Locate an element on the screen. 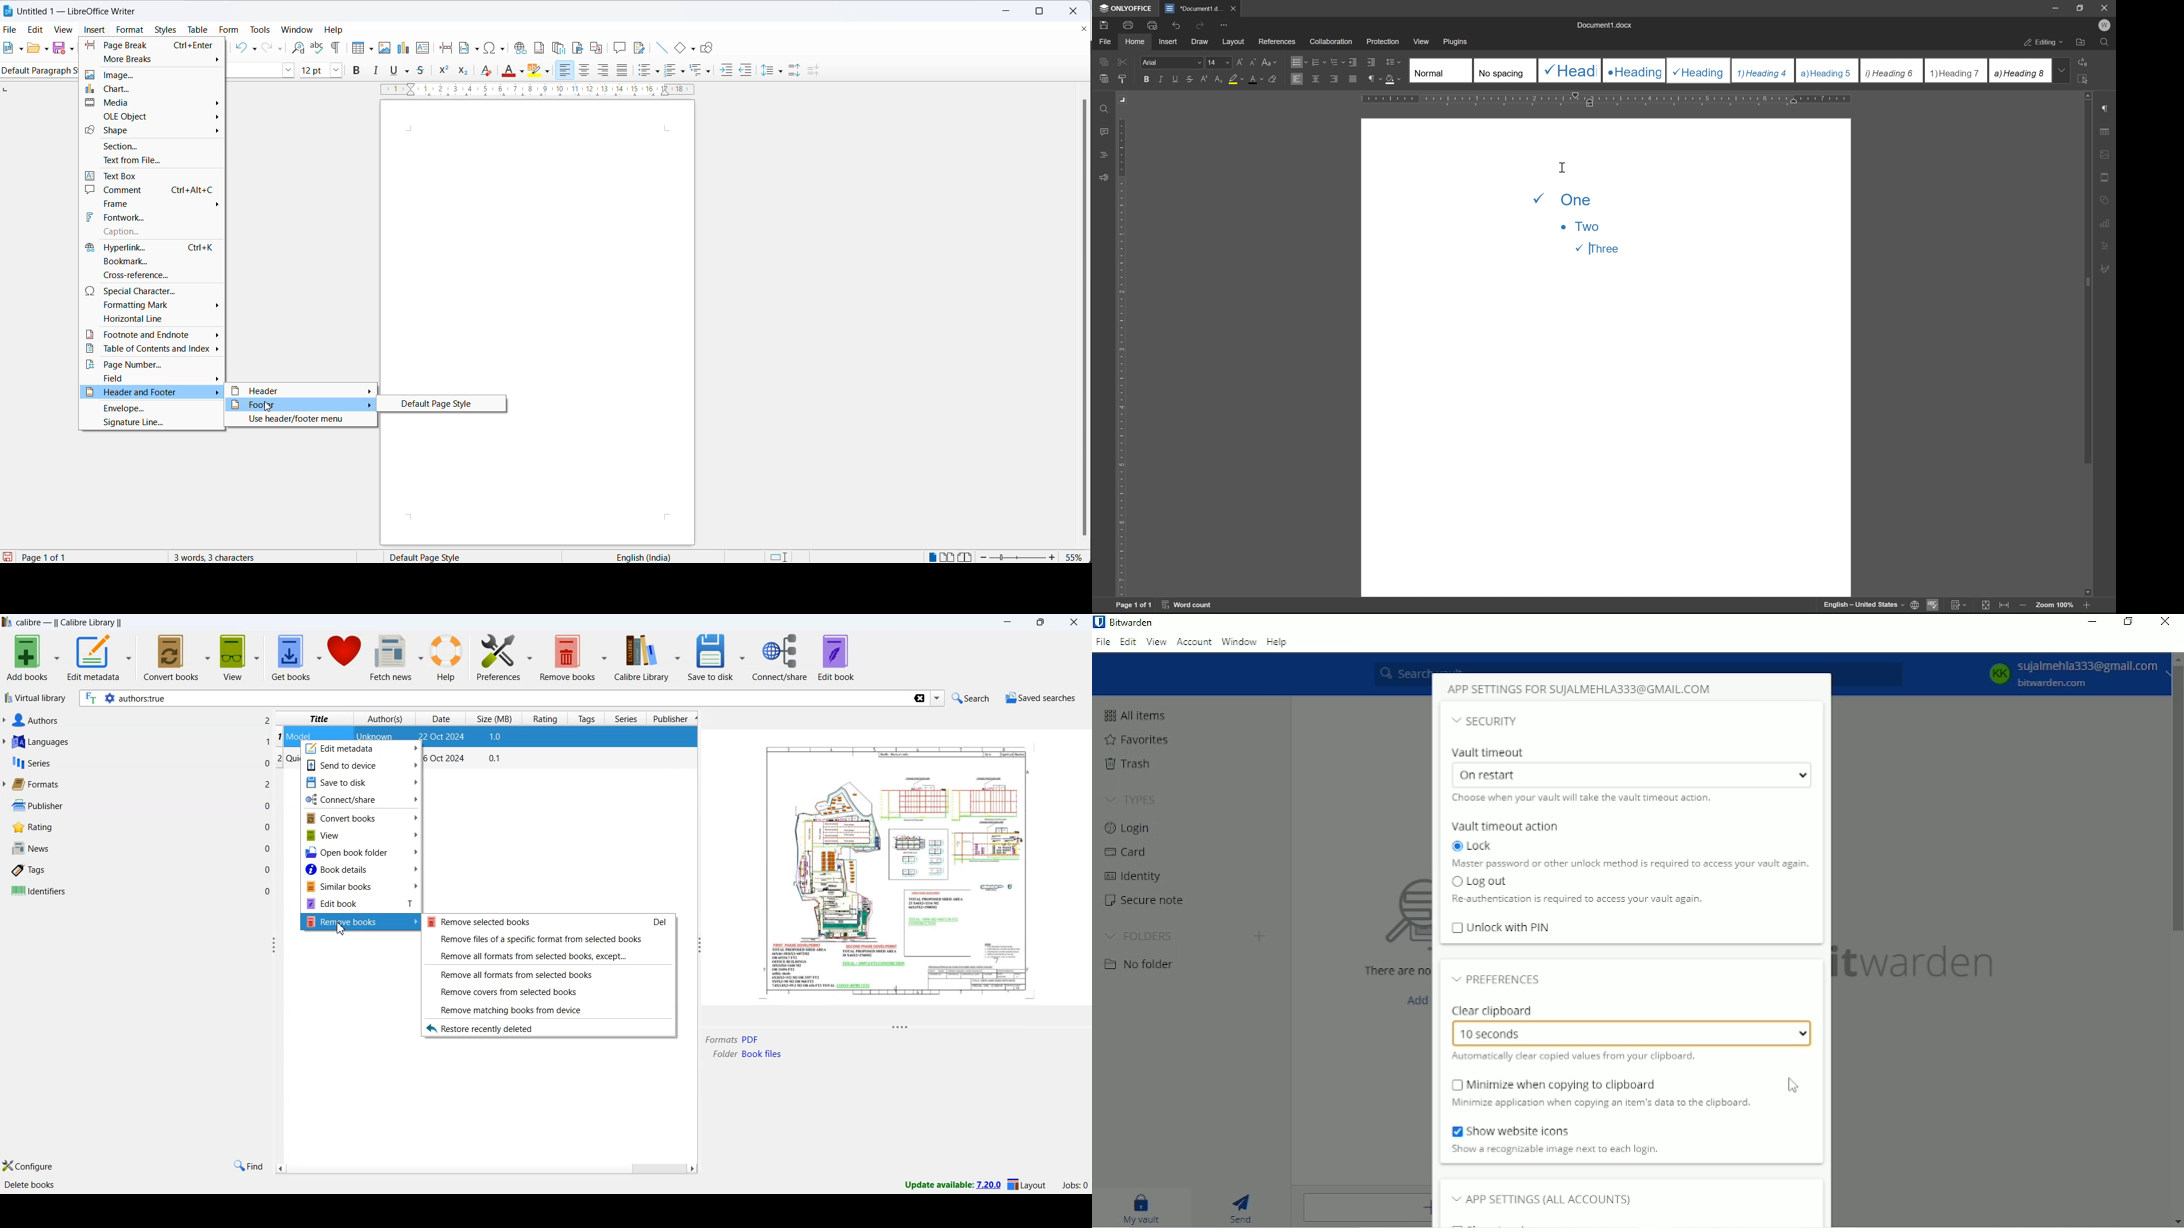 This screenshot has width=2184, height=1232. calibre library is located at coordinates (90, 623).